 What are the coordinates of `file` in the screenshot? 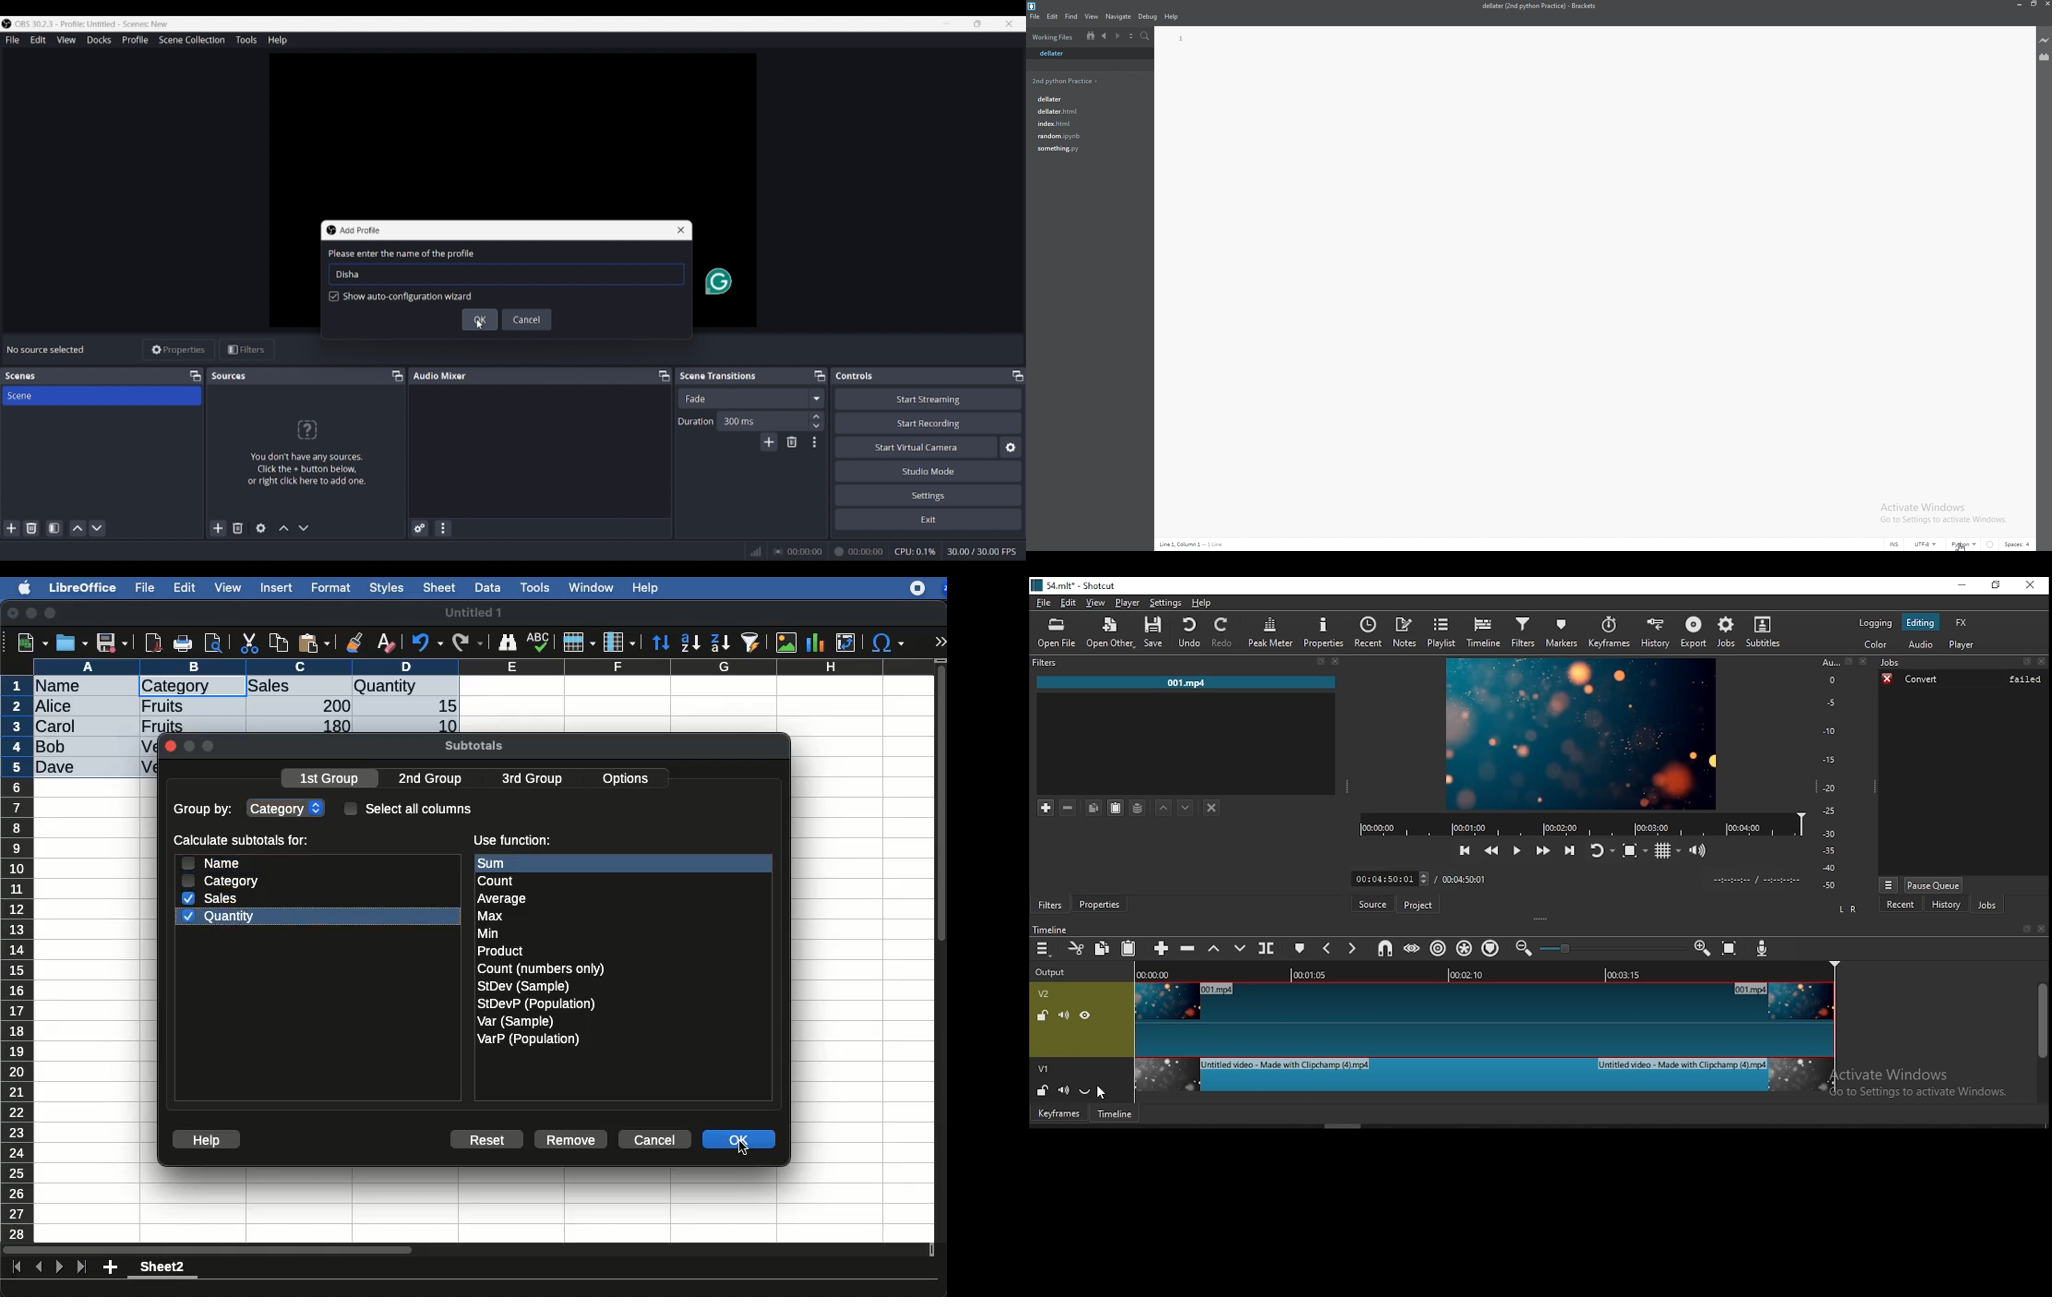 It's located at (1087, 53).